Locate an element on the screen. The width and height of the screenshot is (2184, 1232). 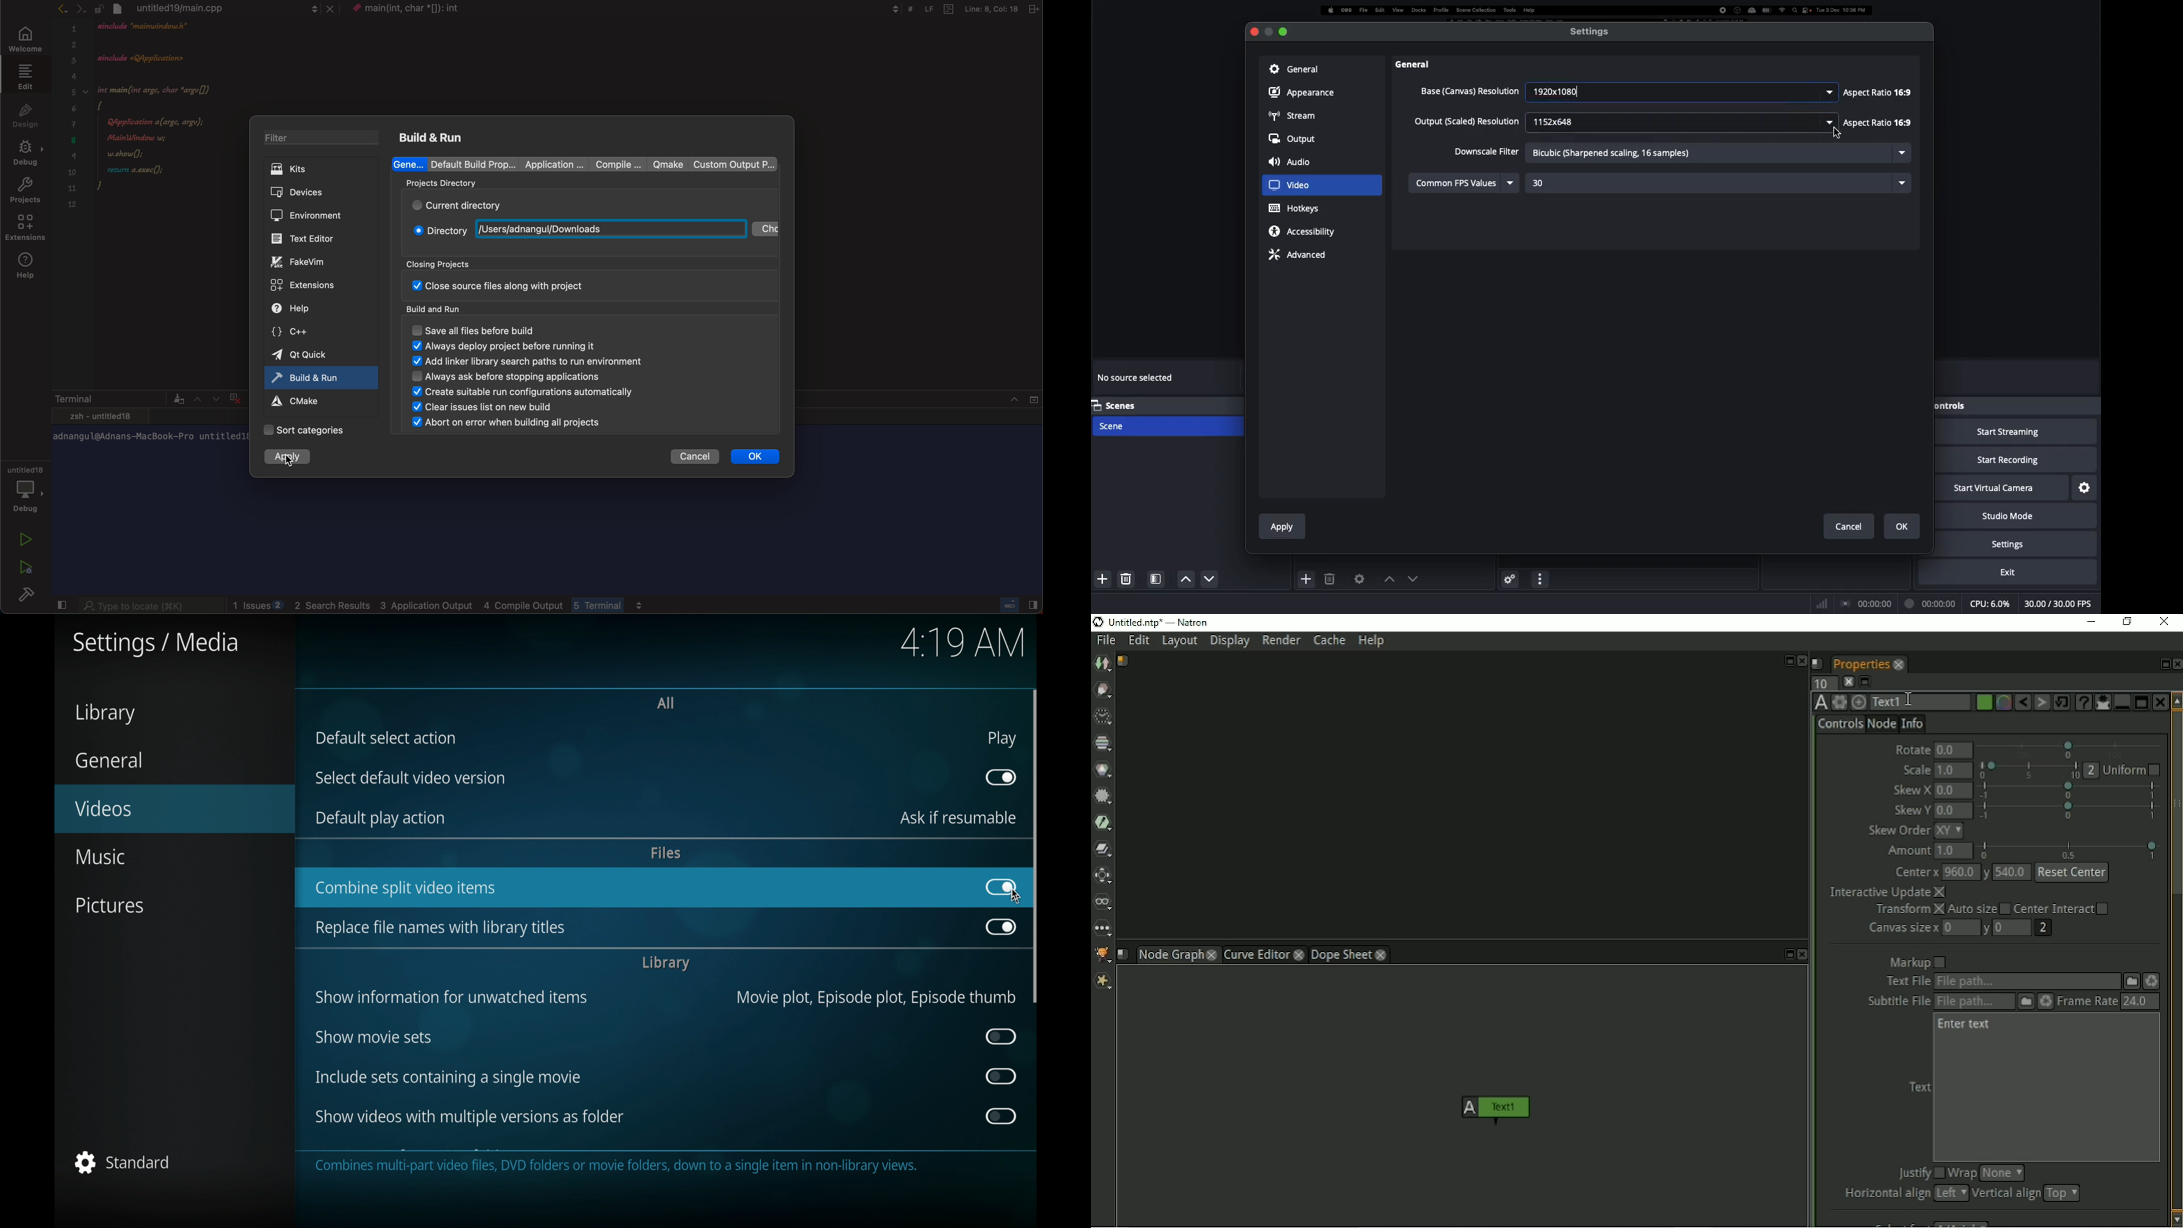
movie plot is located at coordinates (876, 998).